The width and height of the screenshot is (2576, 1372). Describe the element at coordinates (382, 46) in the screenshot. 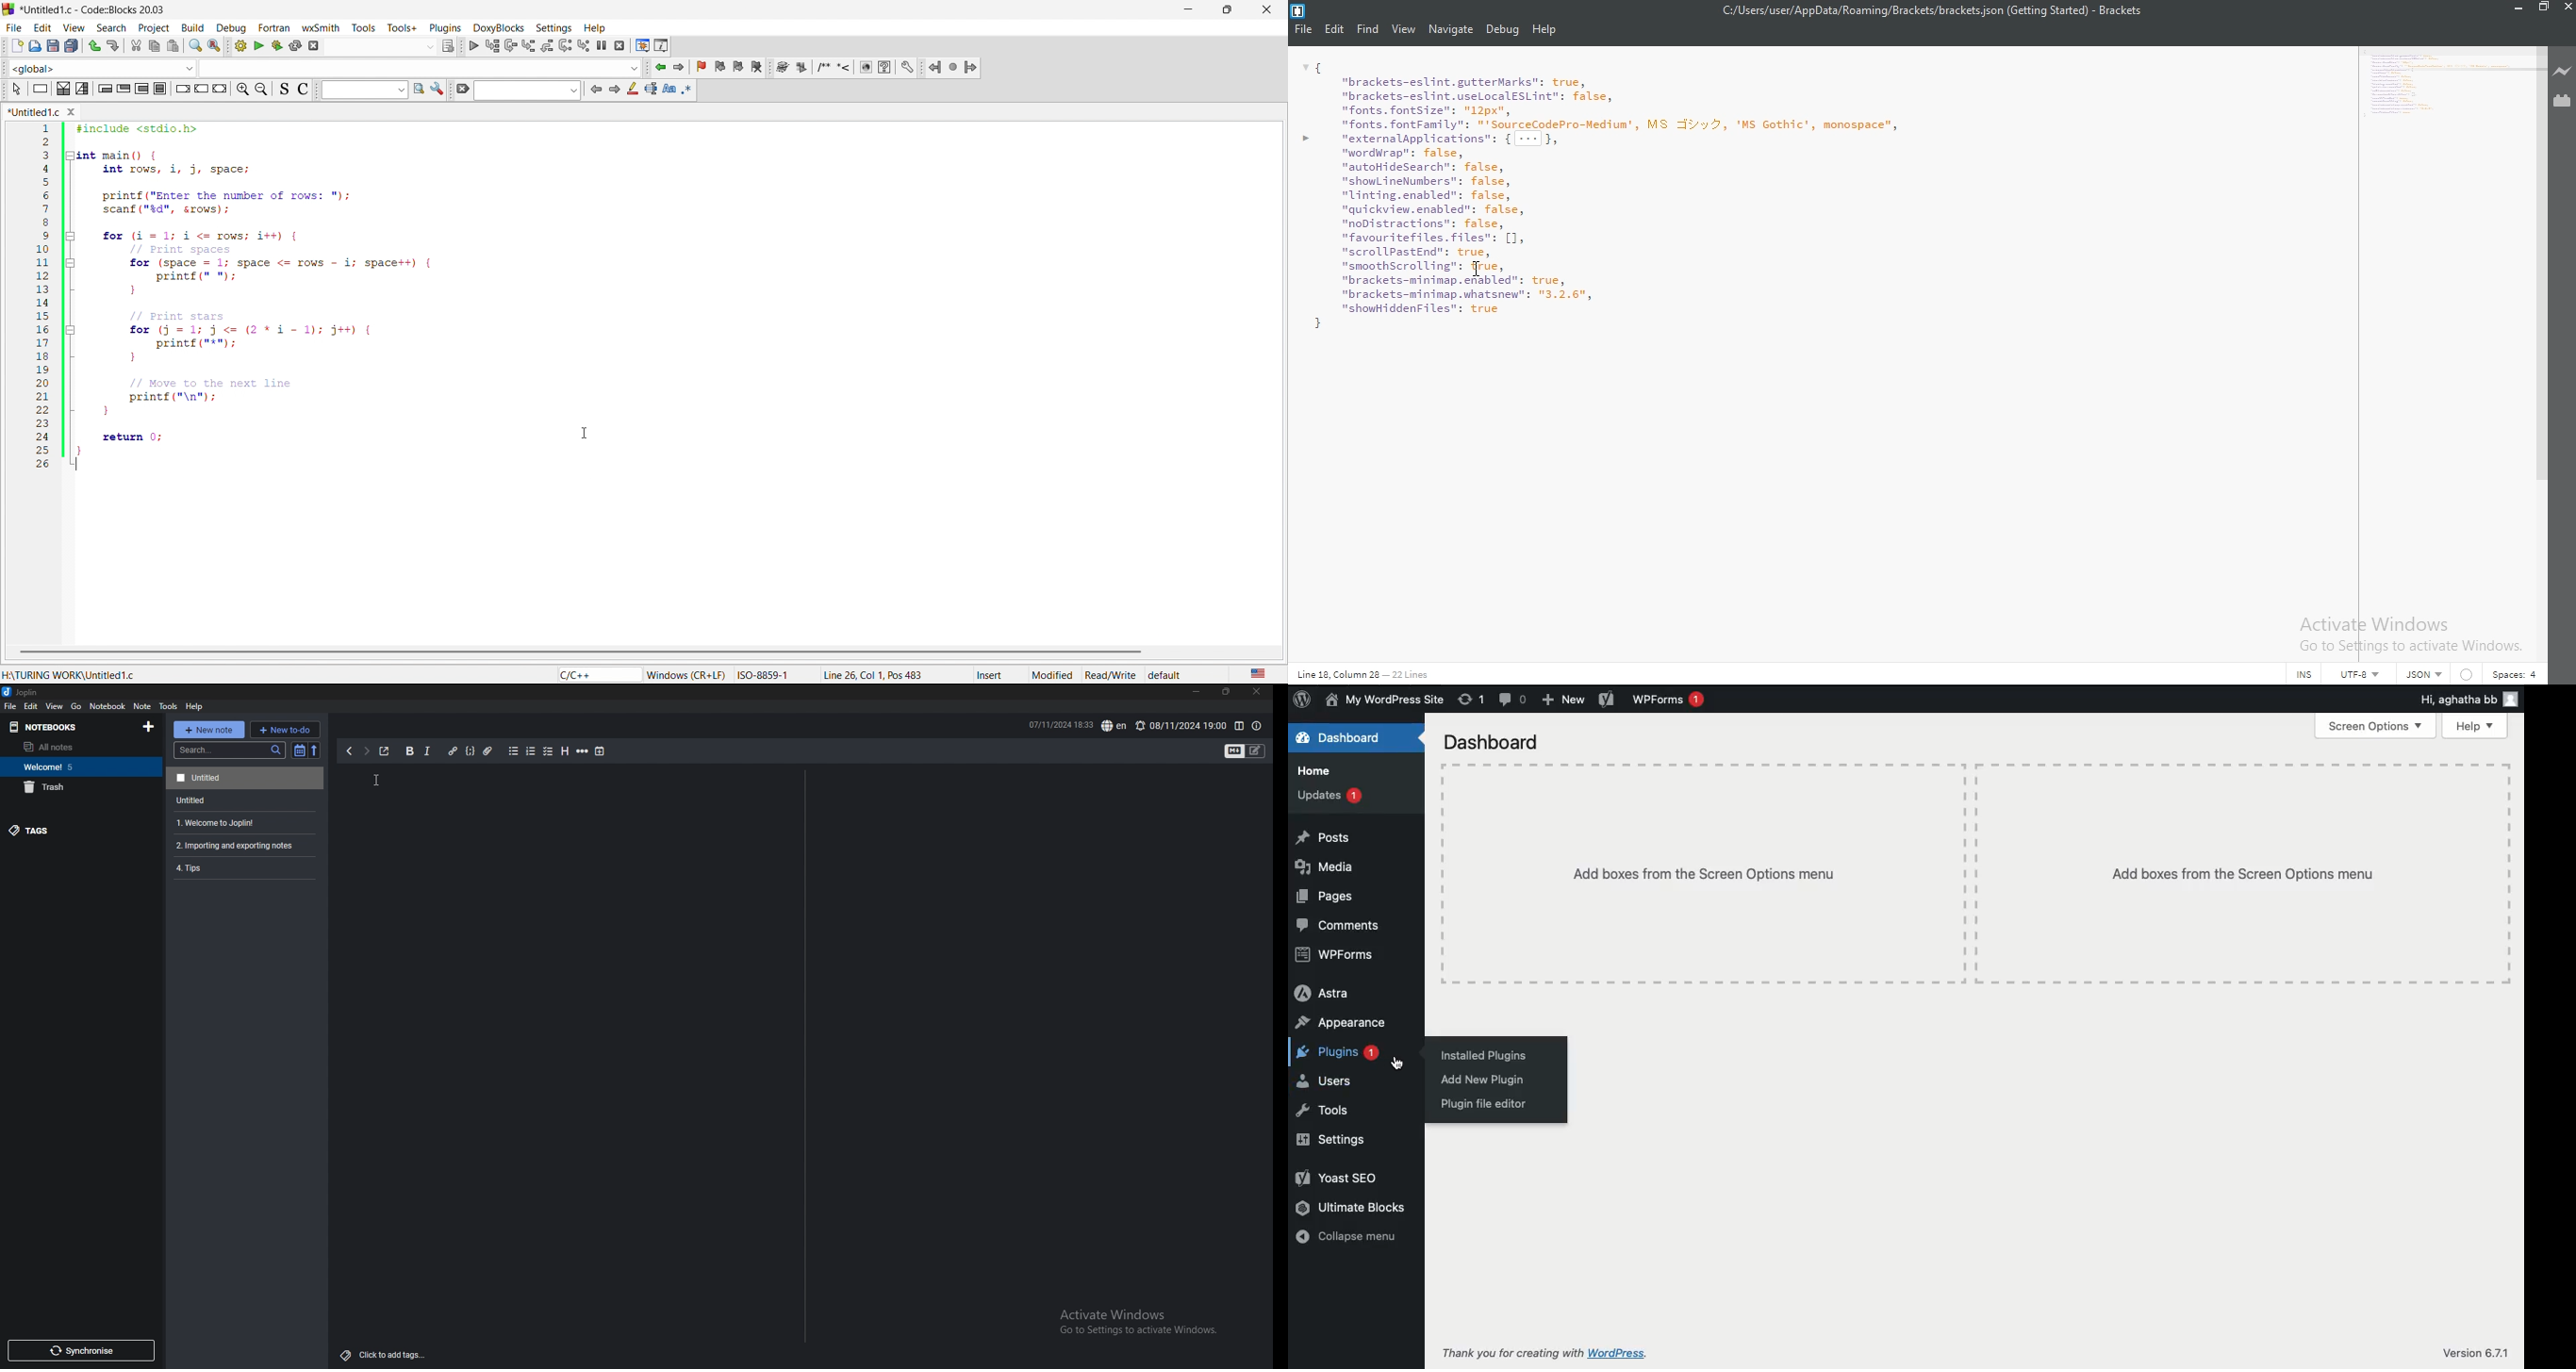

I see `input box` at that location.